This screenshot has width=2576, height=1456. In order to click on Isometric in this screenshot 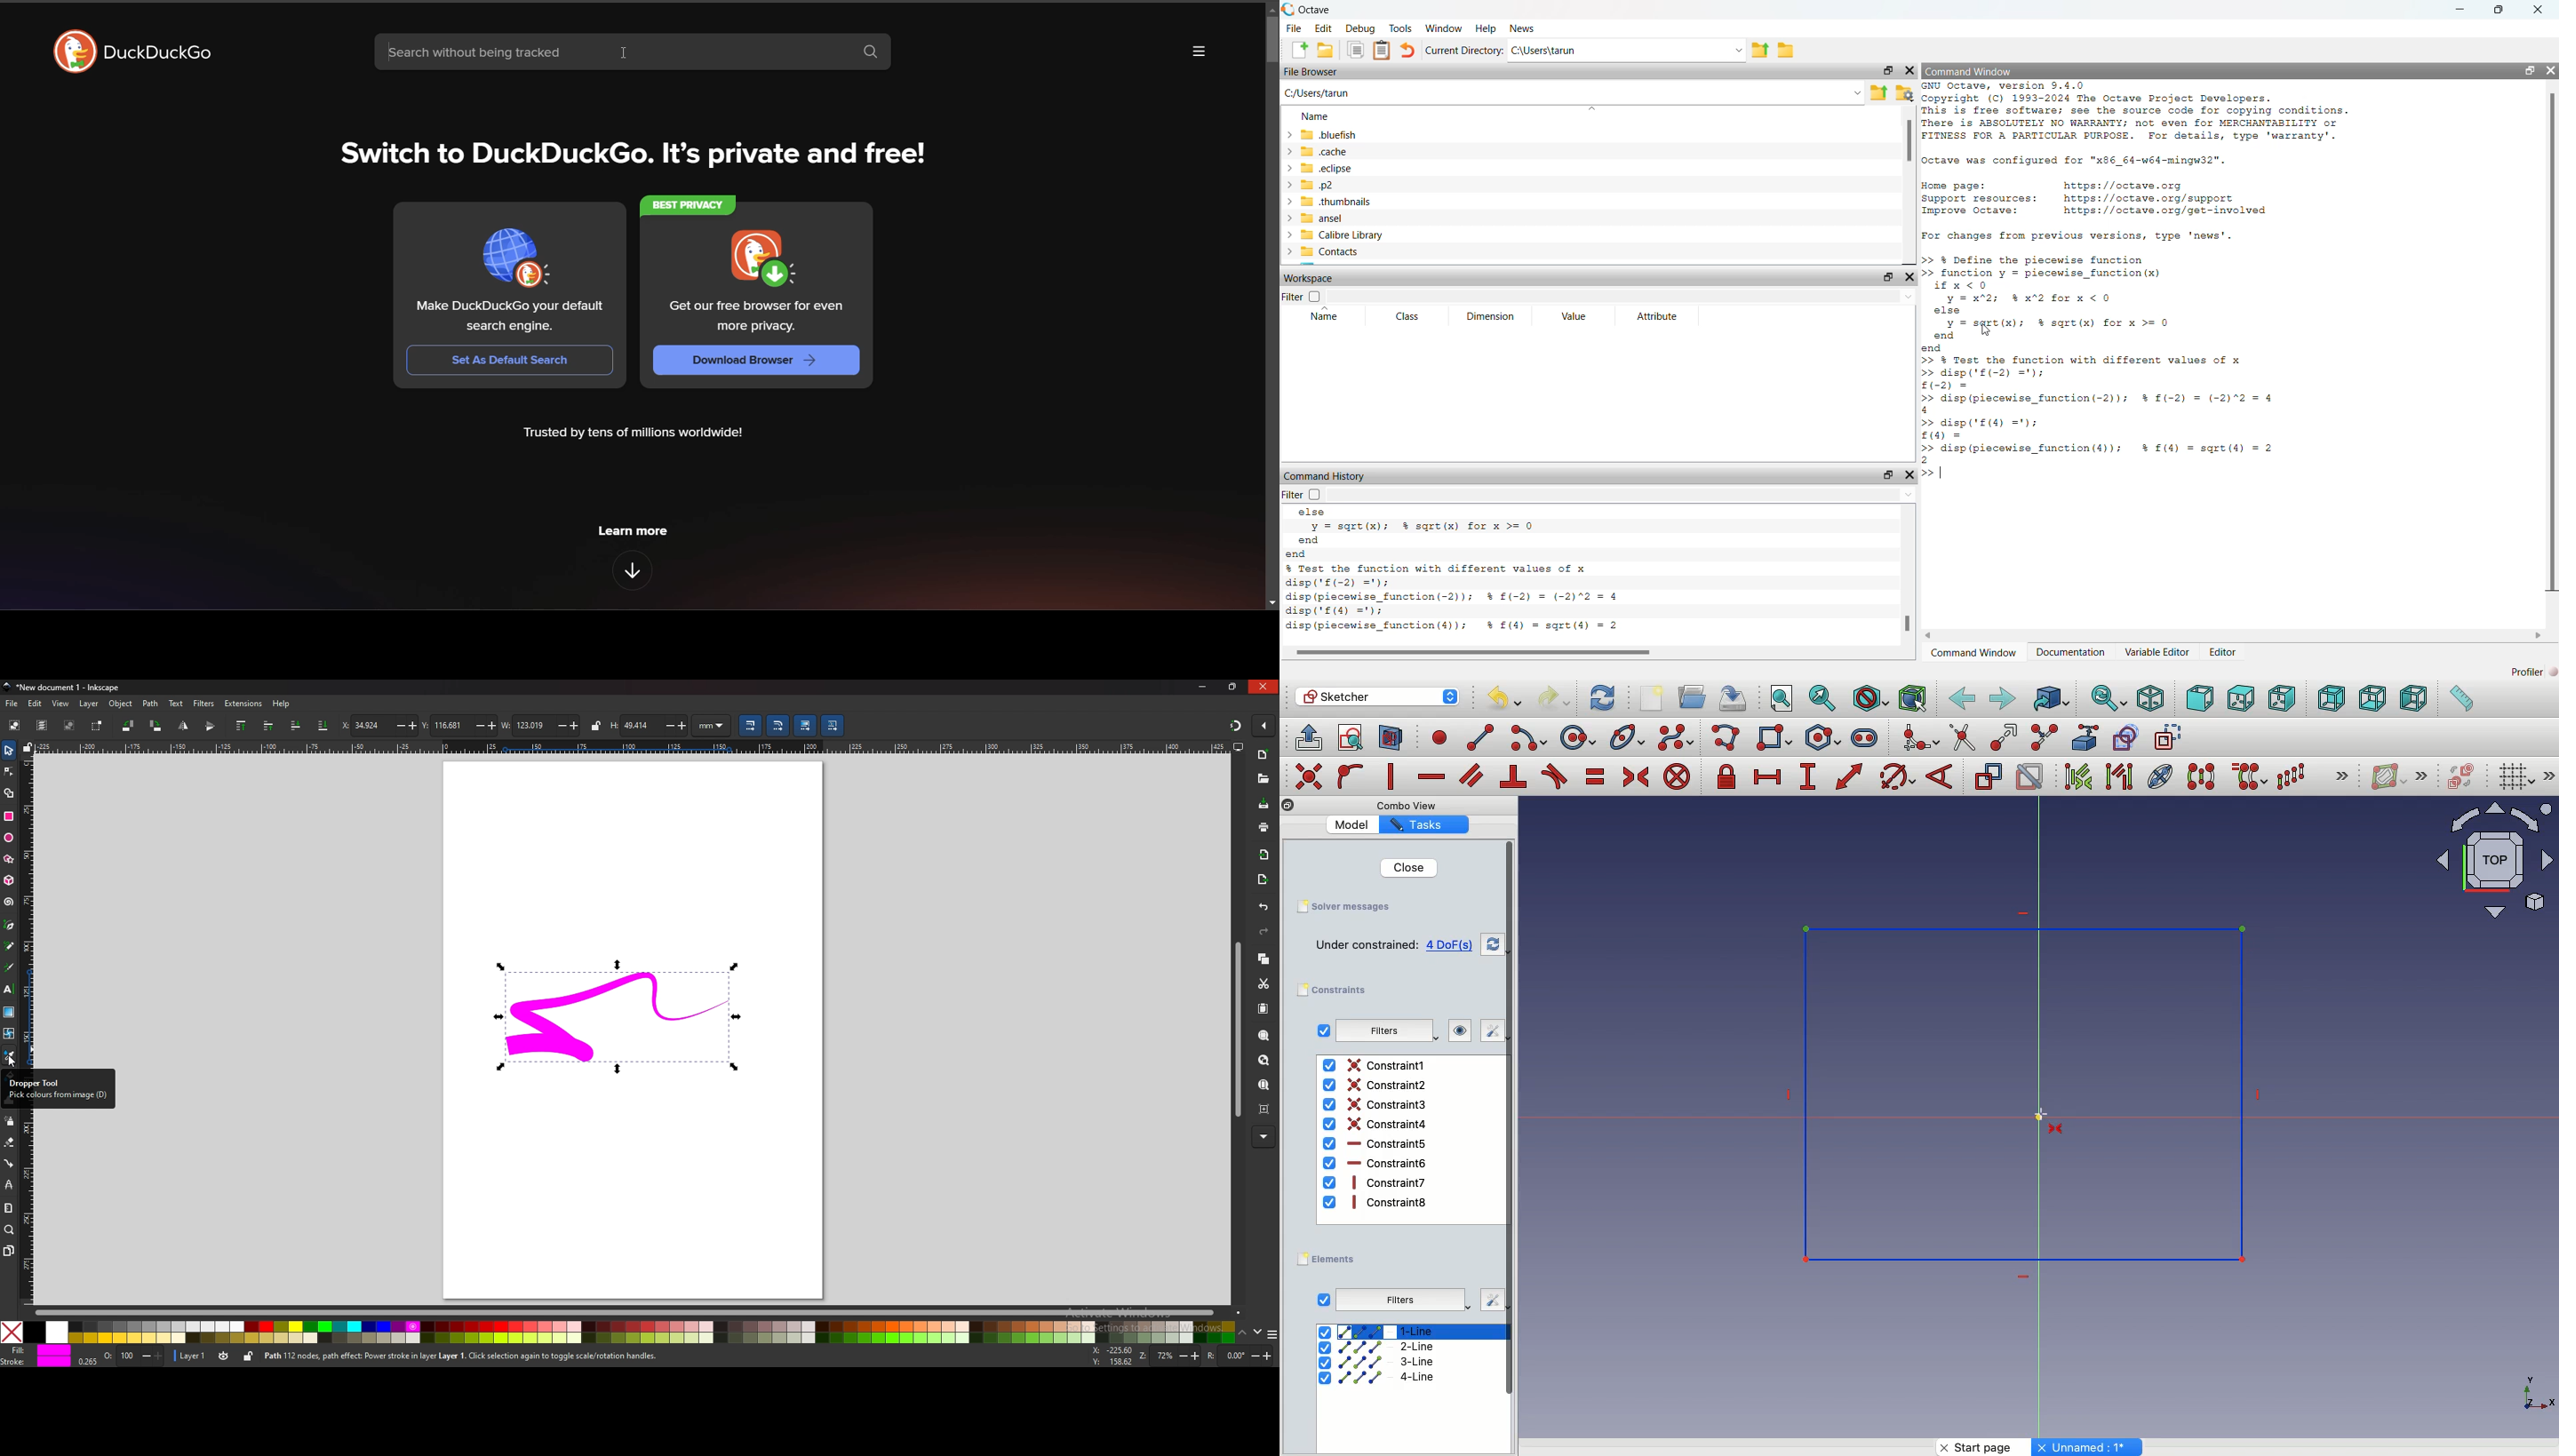, I will do `click(2149, 700)`.